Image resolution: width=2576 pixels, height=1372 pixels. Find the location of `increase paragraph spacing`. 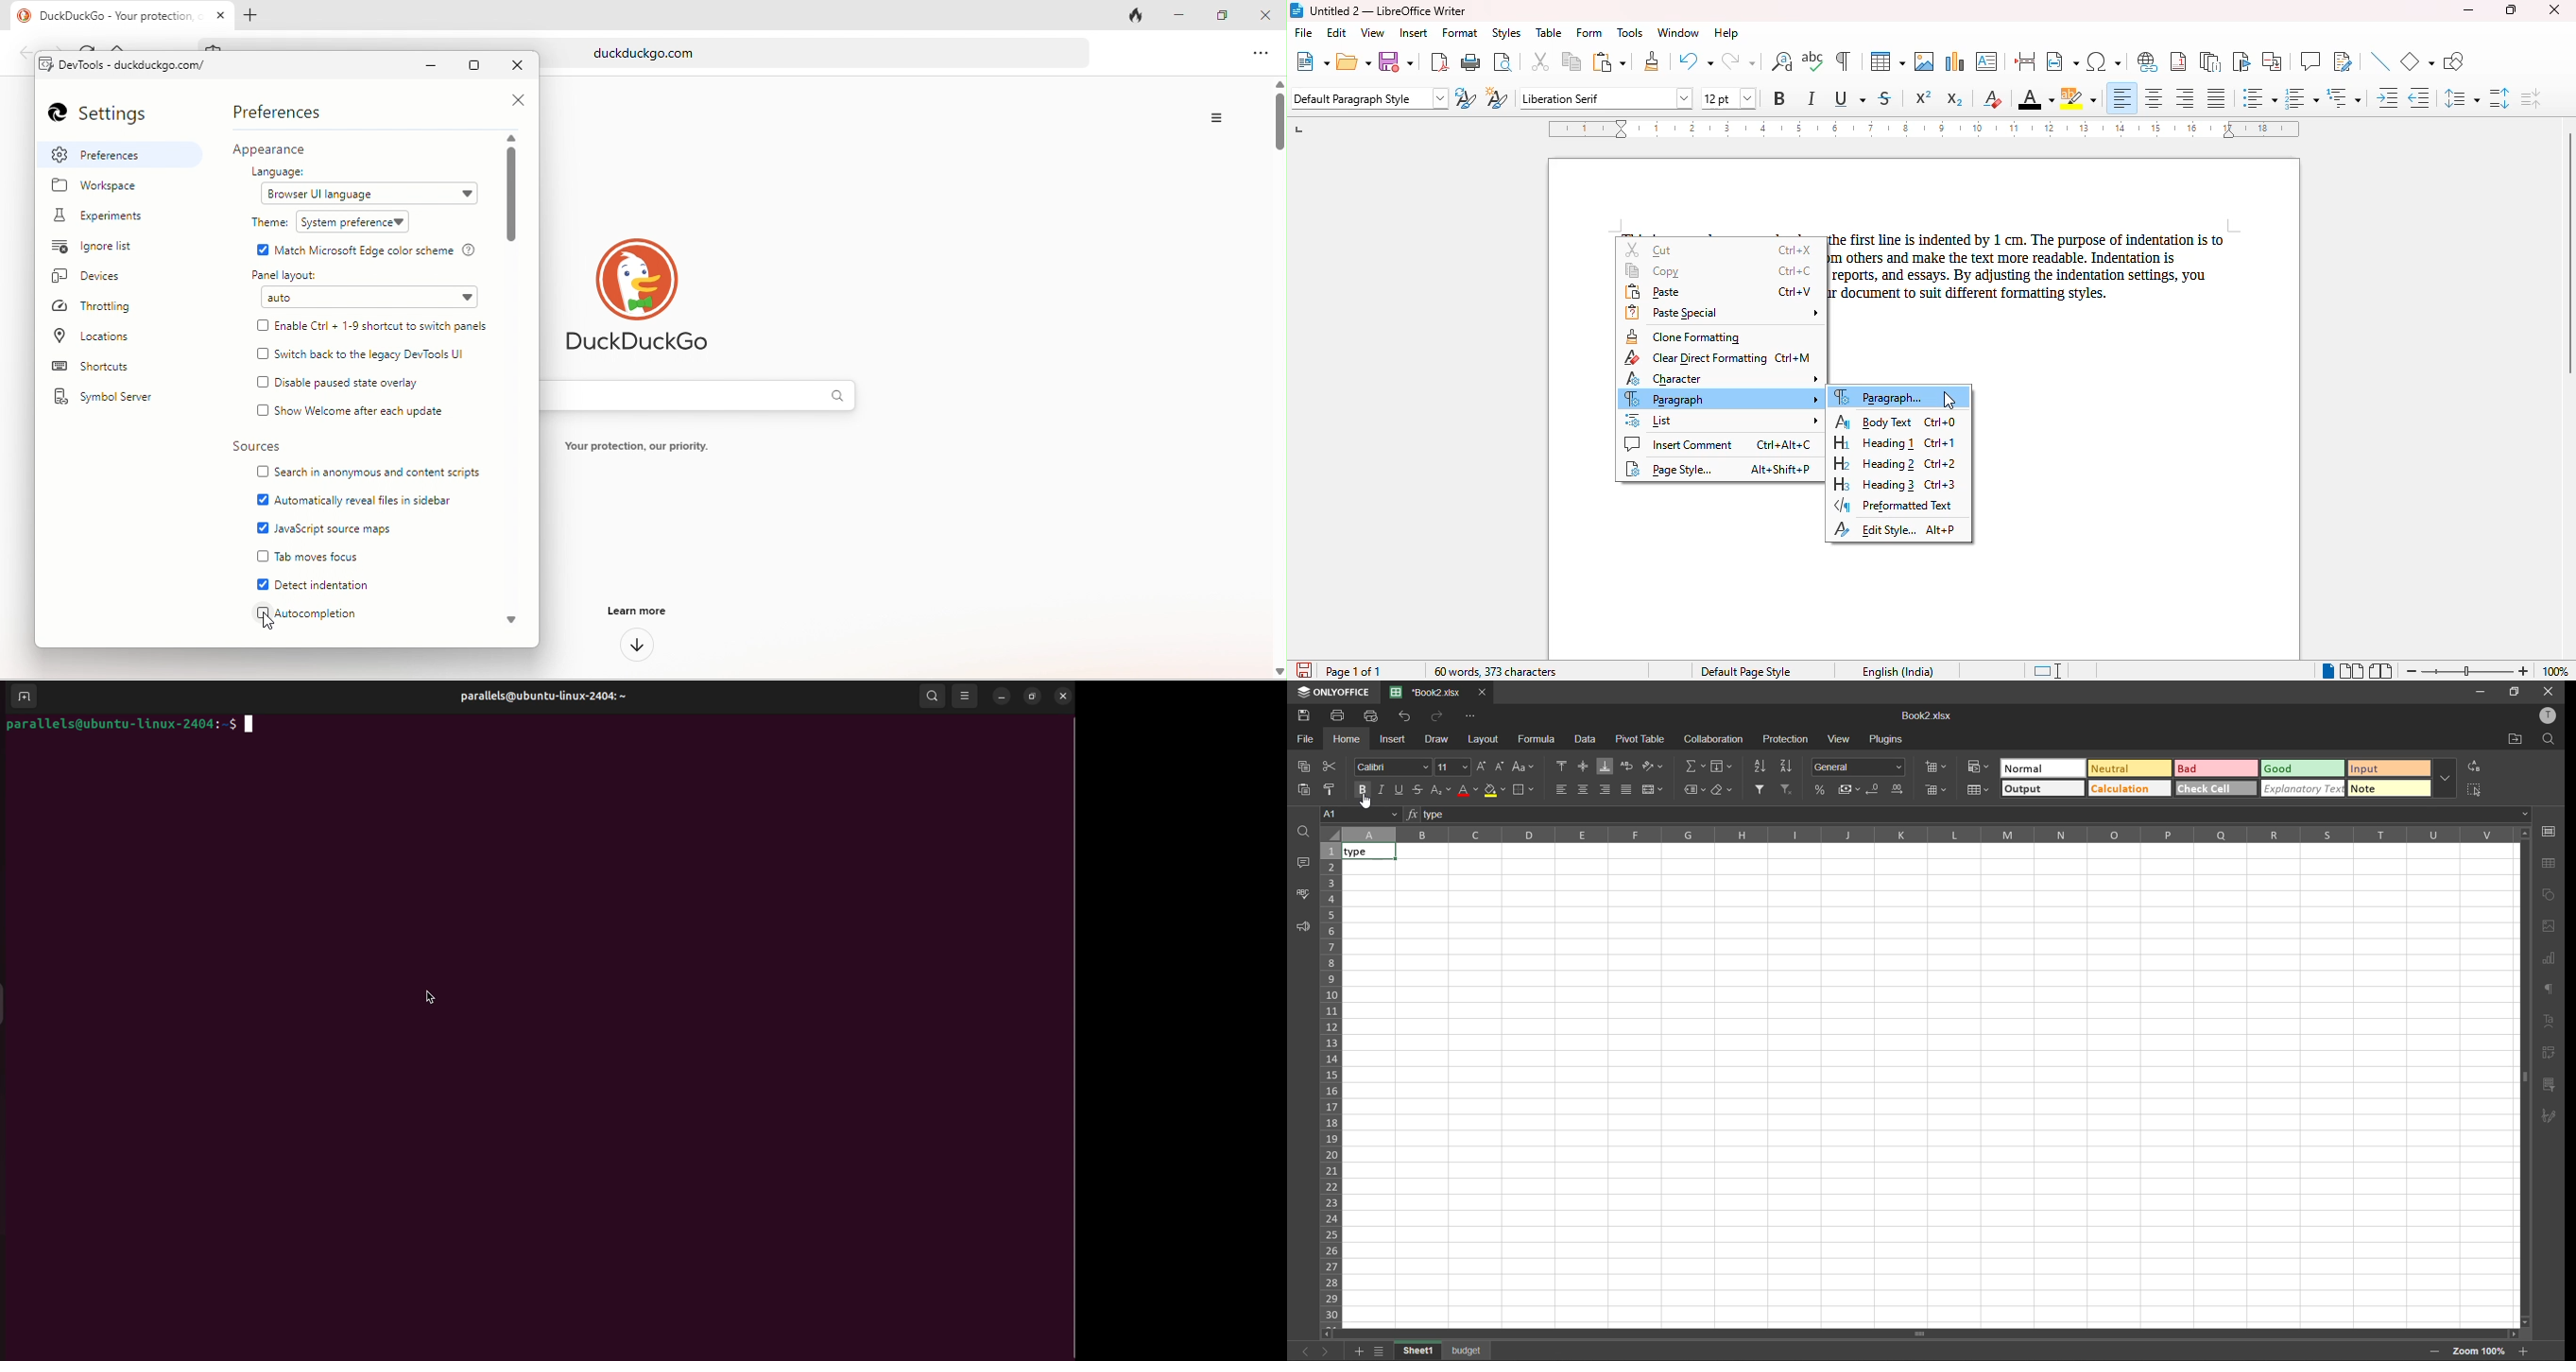

increase paragraph spacing is located at coordinates (2499, 97).